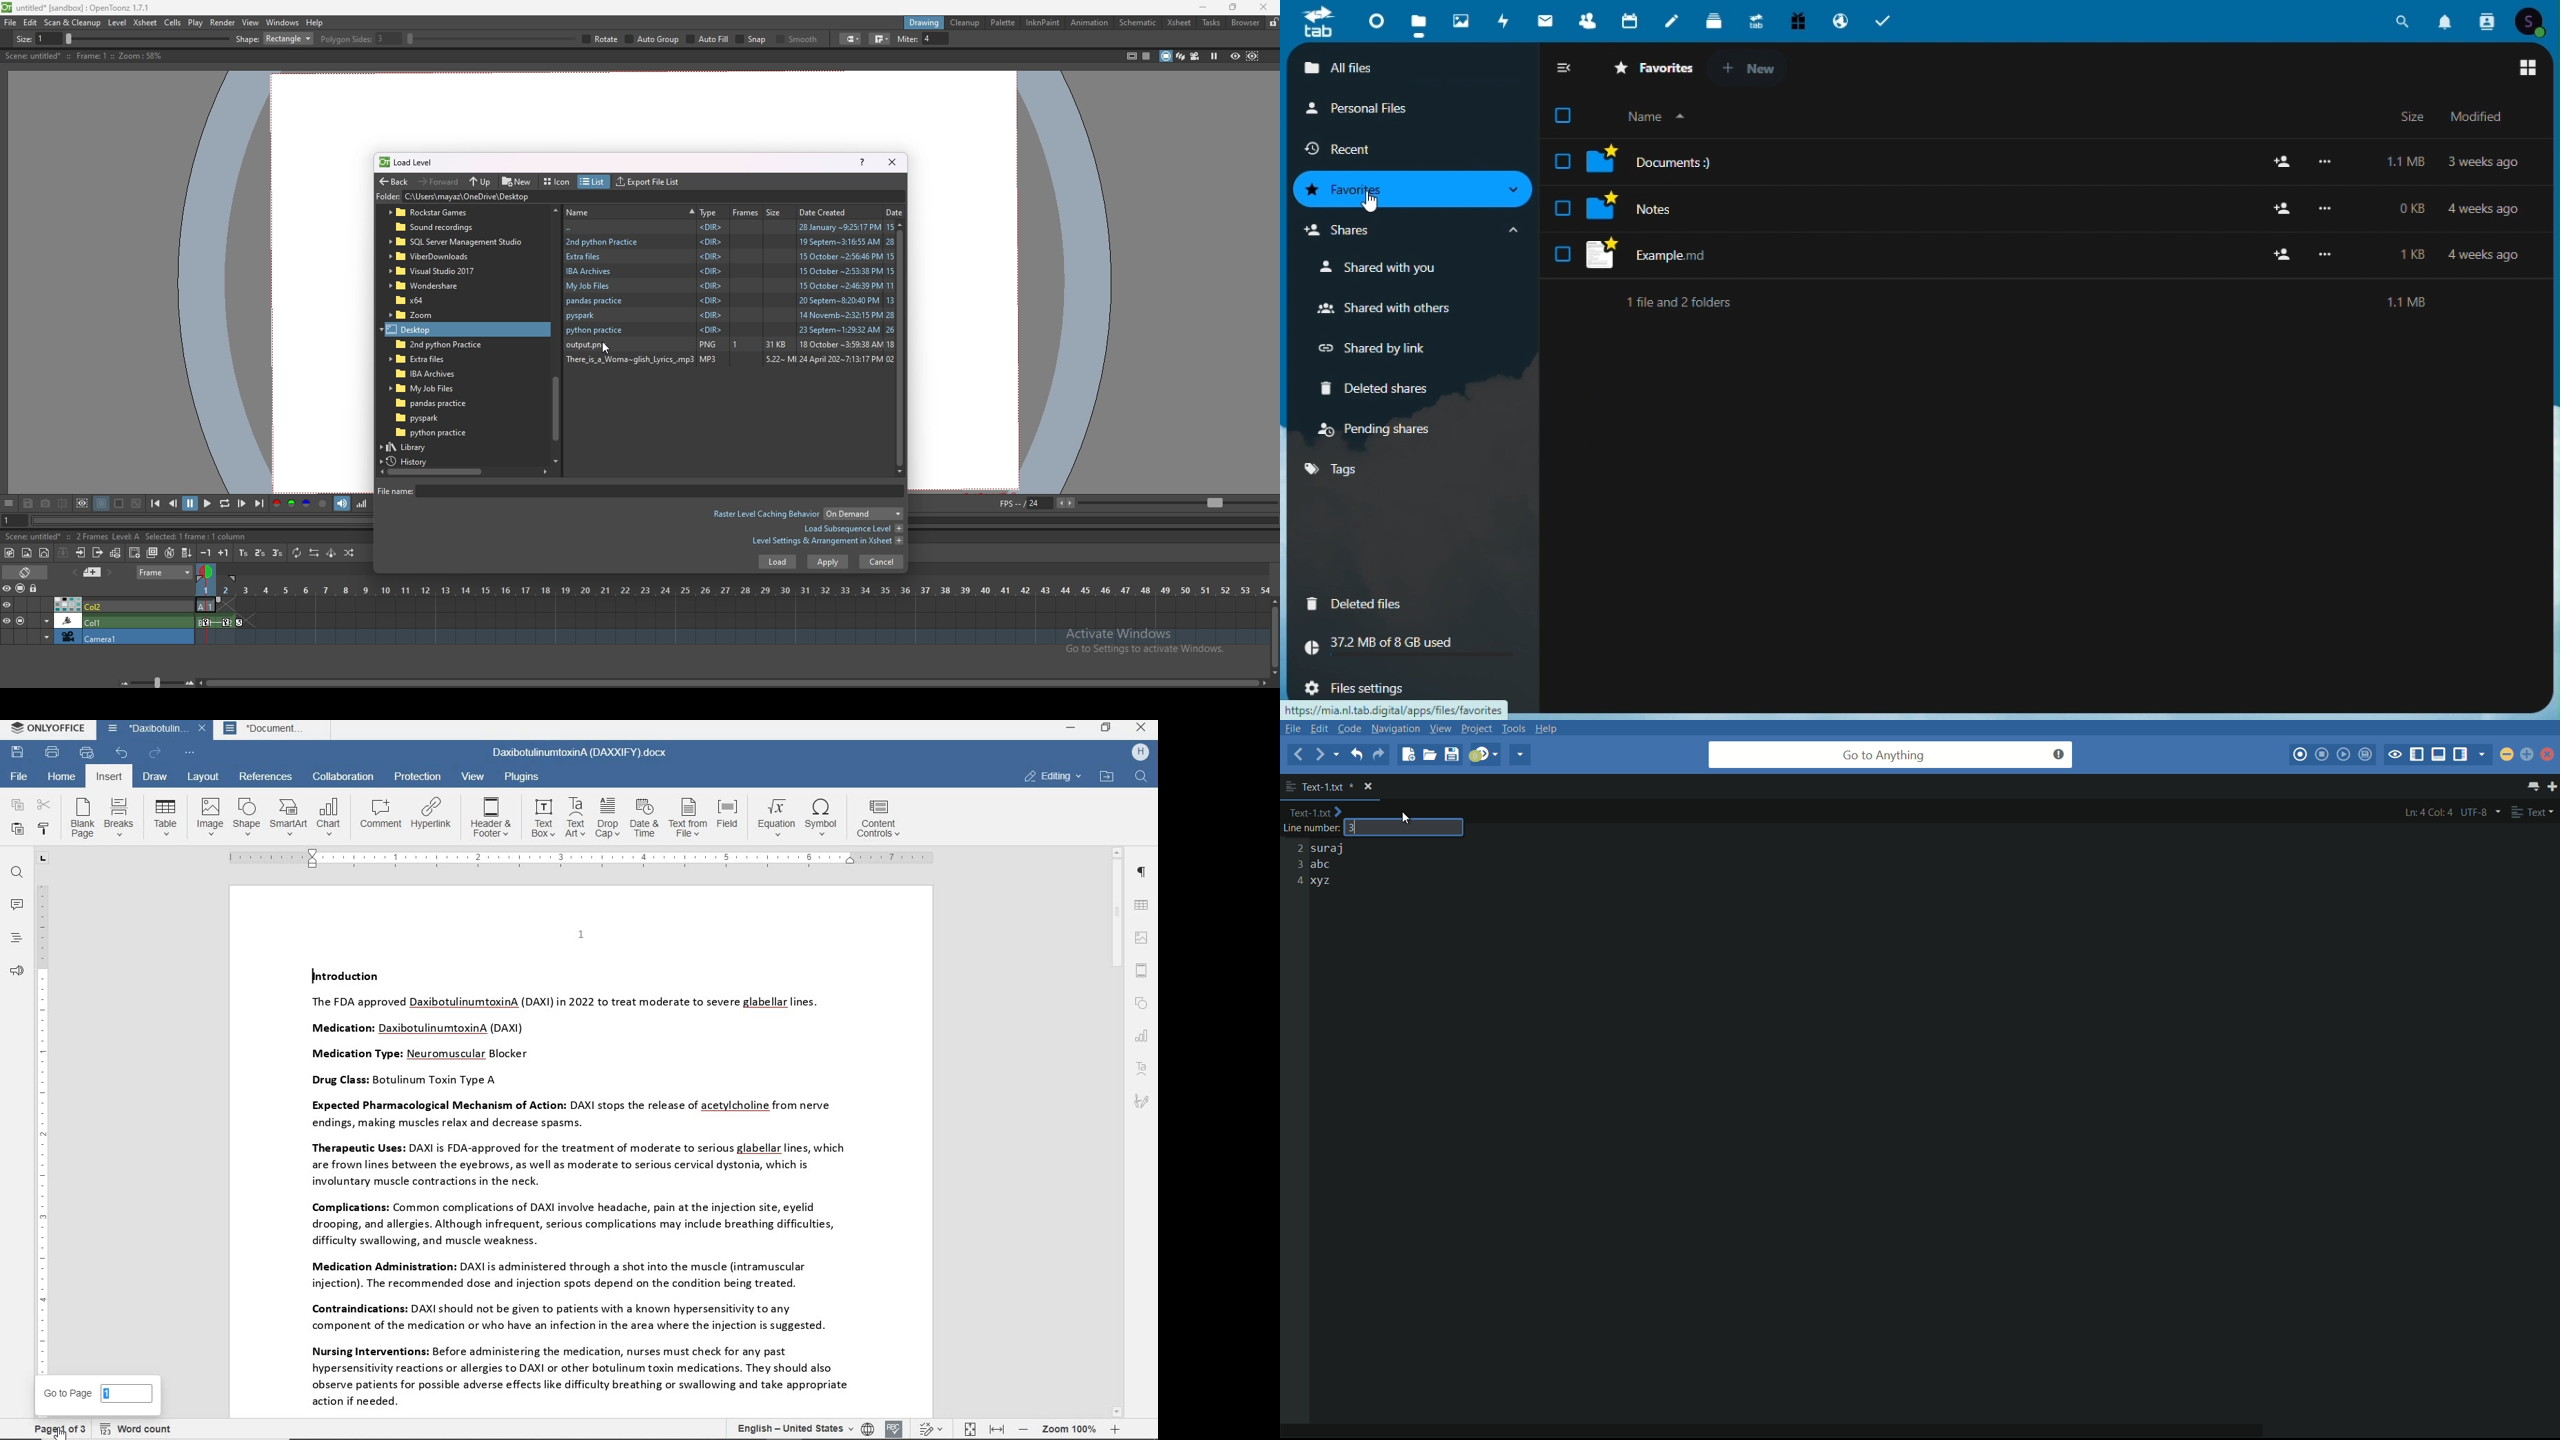  What do you see at coordinates (1141, 1068) in the screenshot?
I see `textart` at bounding box center [1141, 1068].